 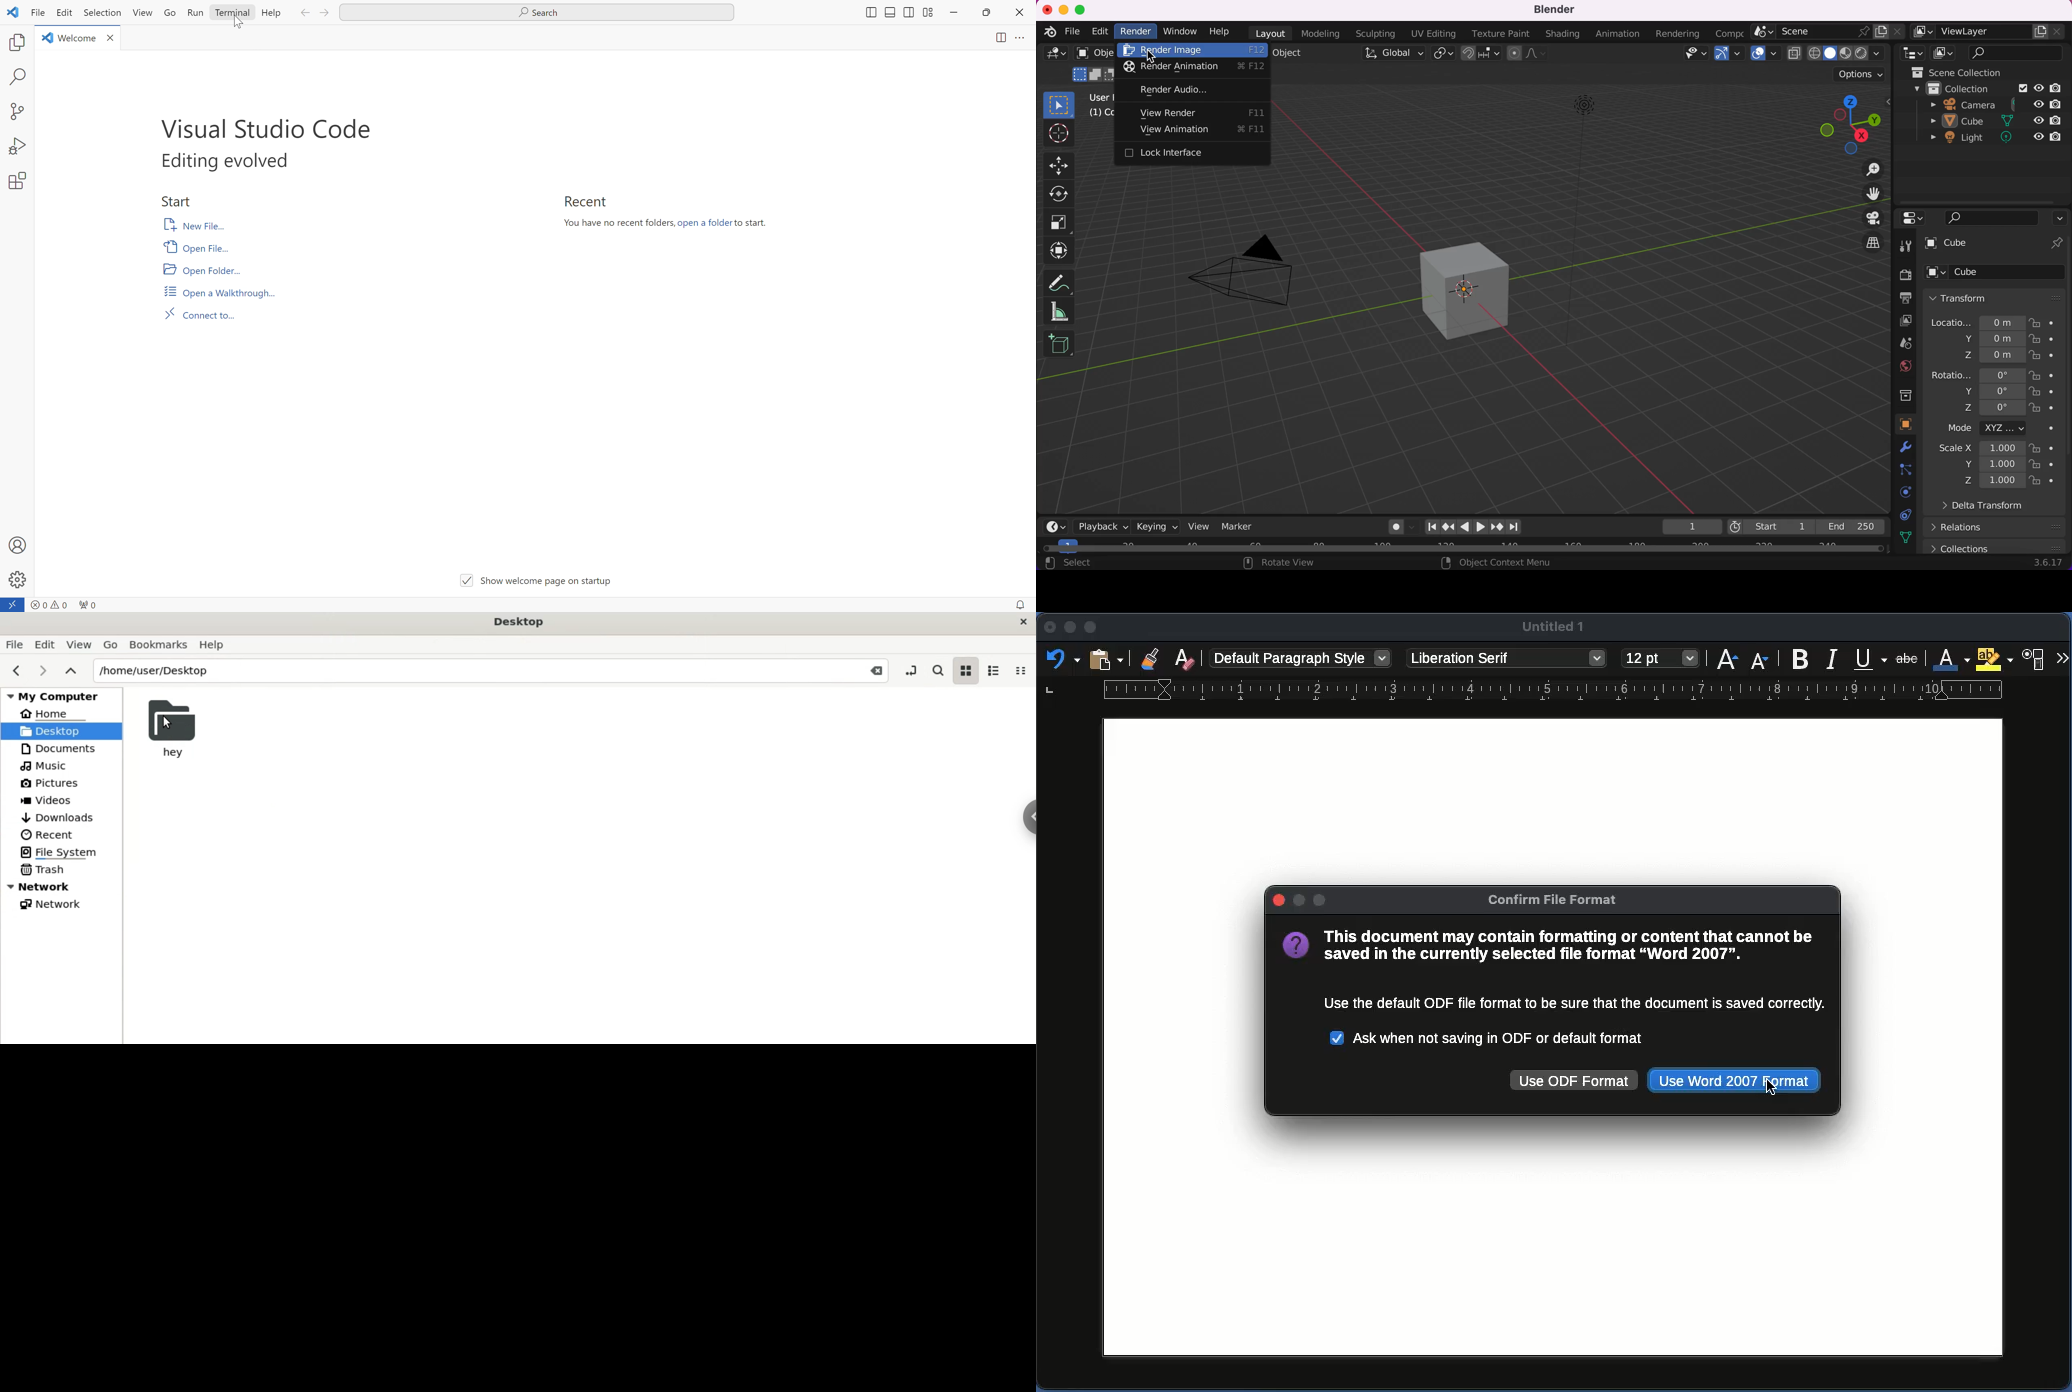 What do you see at coordinates (37, 602) in the screenshot?
I see `errors` at bounding box center [37, 602].